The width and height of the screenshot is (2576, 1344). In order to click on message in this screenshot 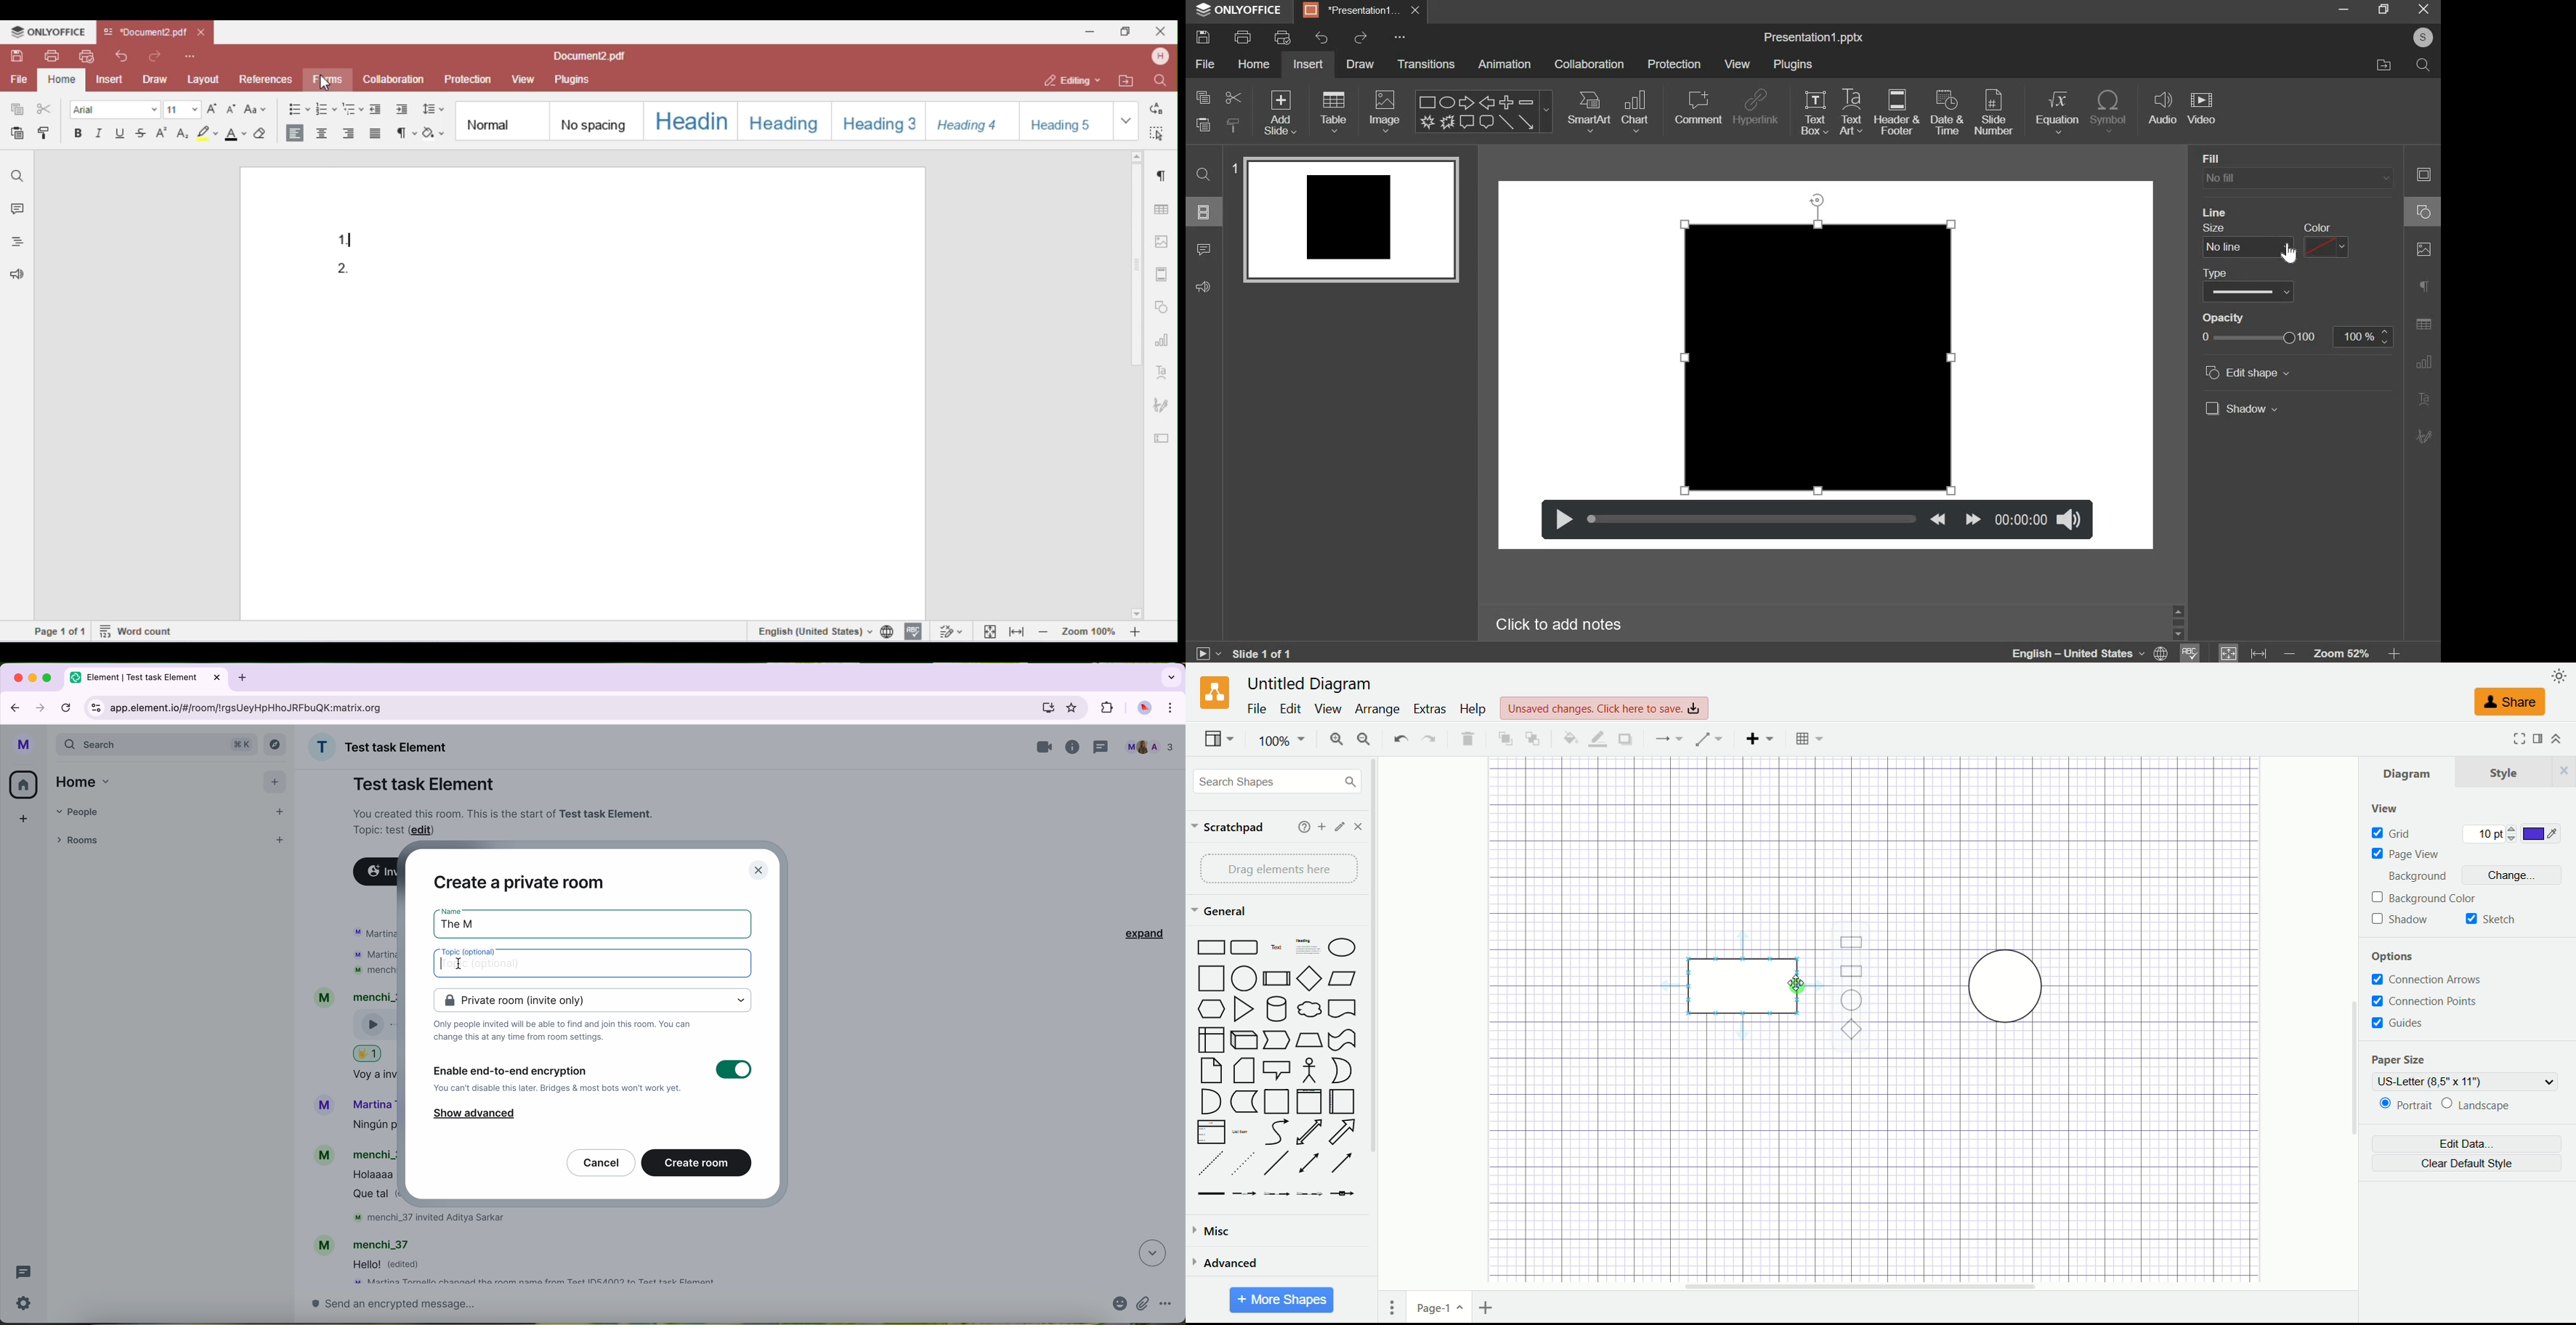, I will do `click(392, 1265)`.